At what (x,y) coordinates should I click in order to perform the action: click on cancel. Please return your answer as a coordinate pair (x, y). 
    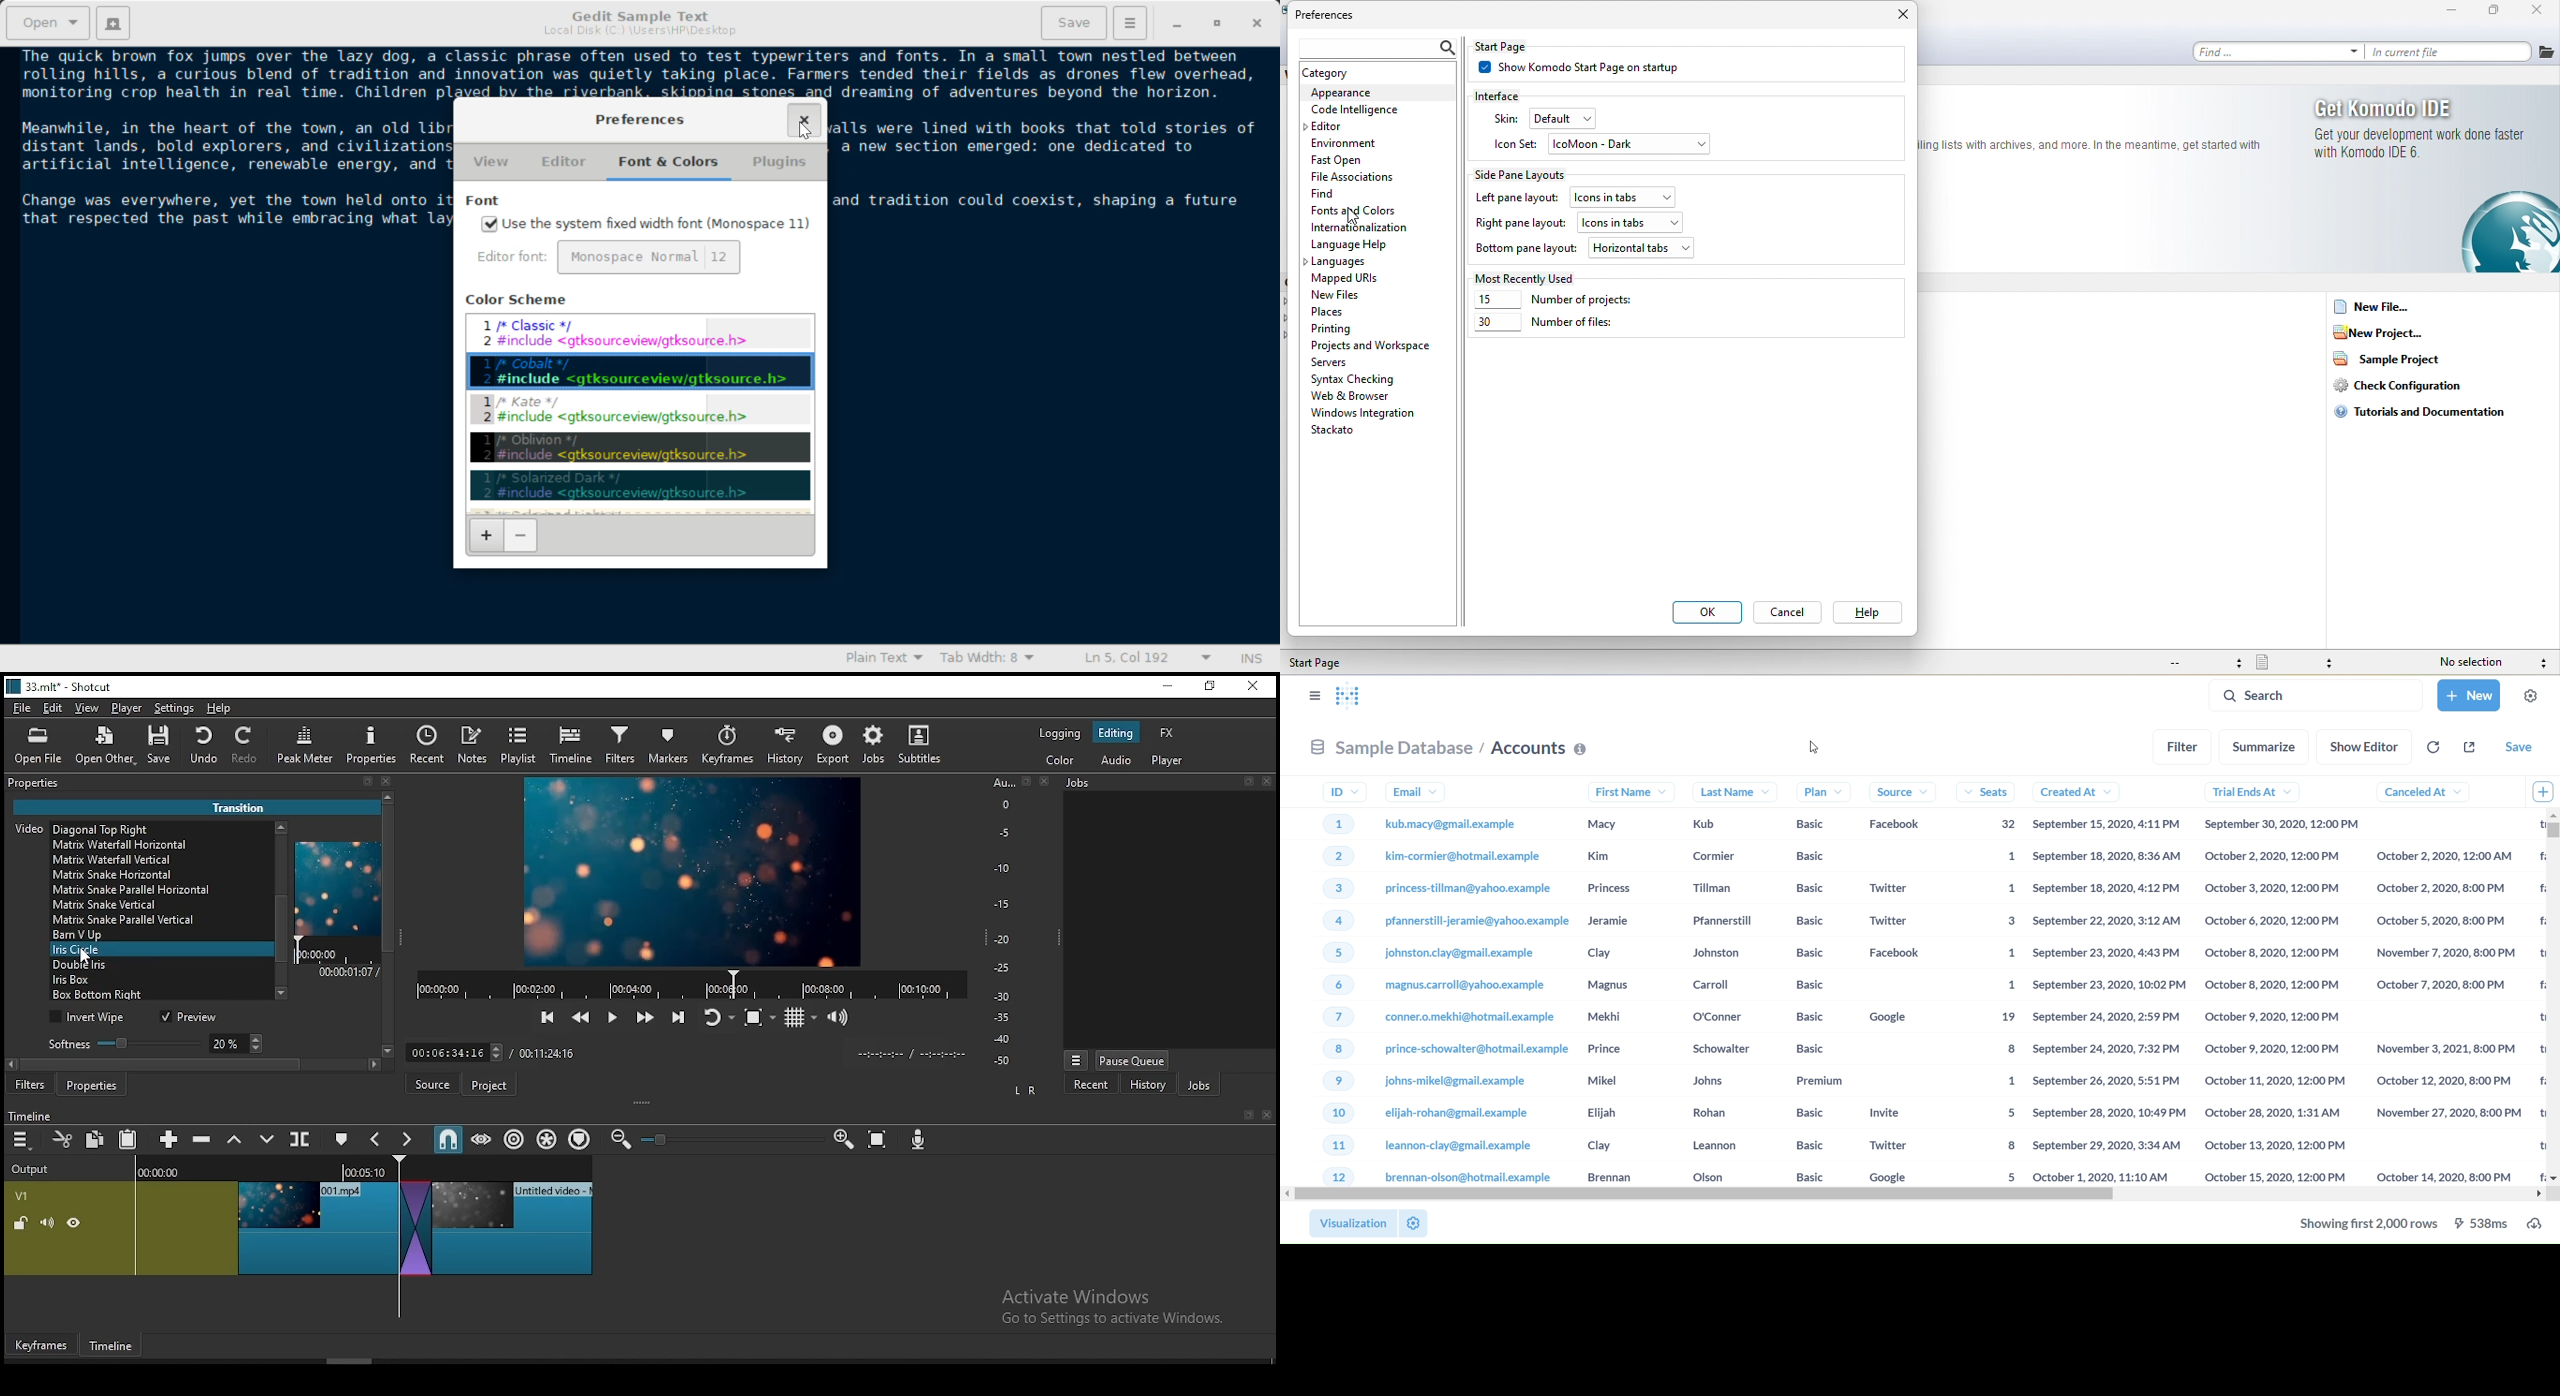
    Looking at the image, I should click on (1789, 611).